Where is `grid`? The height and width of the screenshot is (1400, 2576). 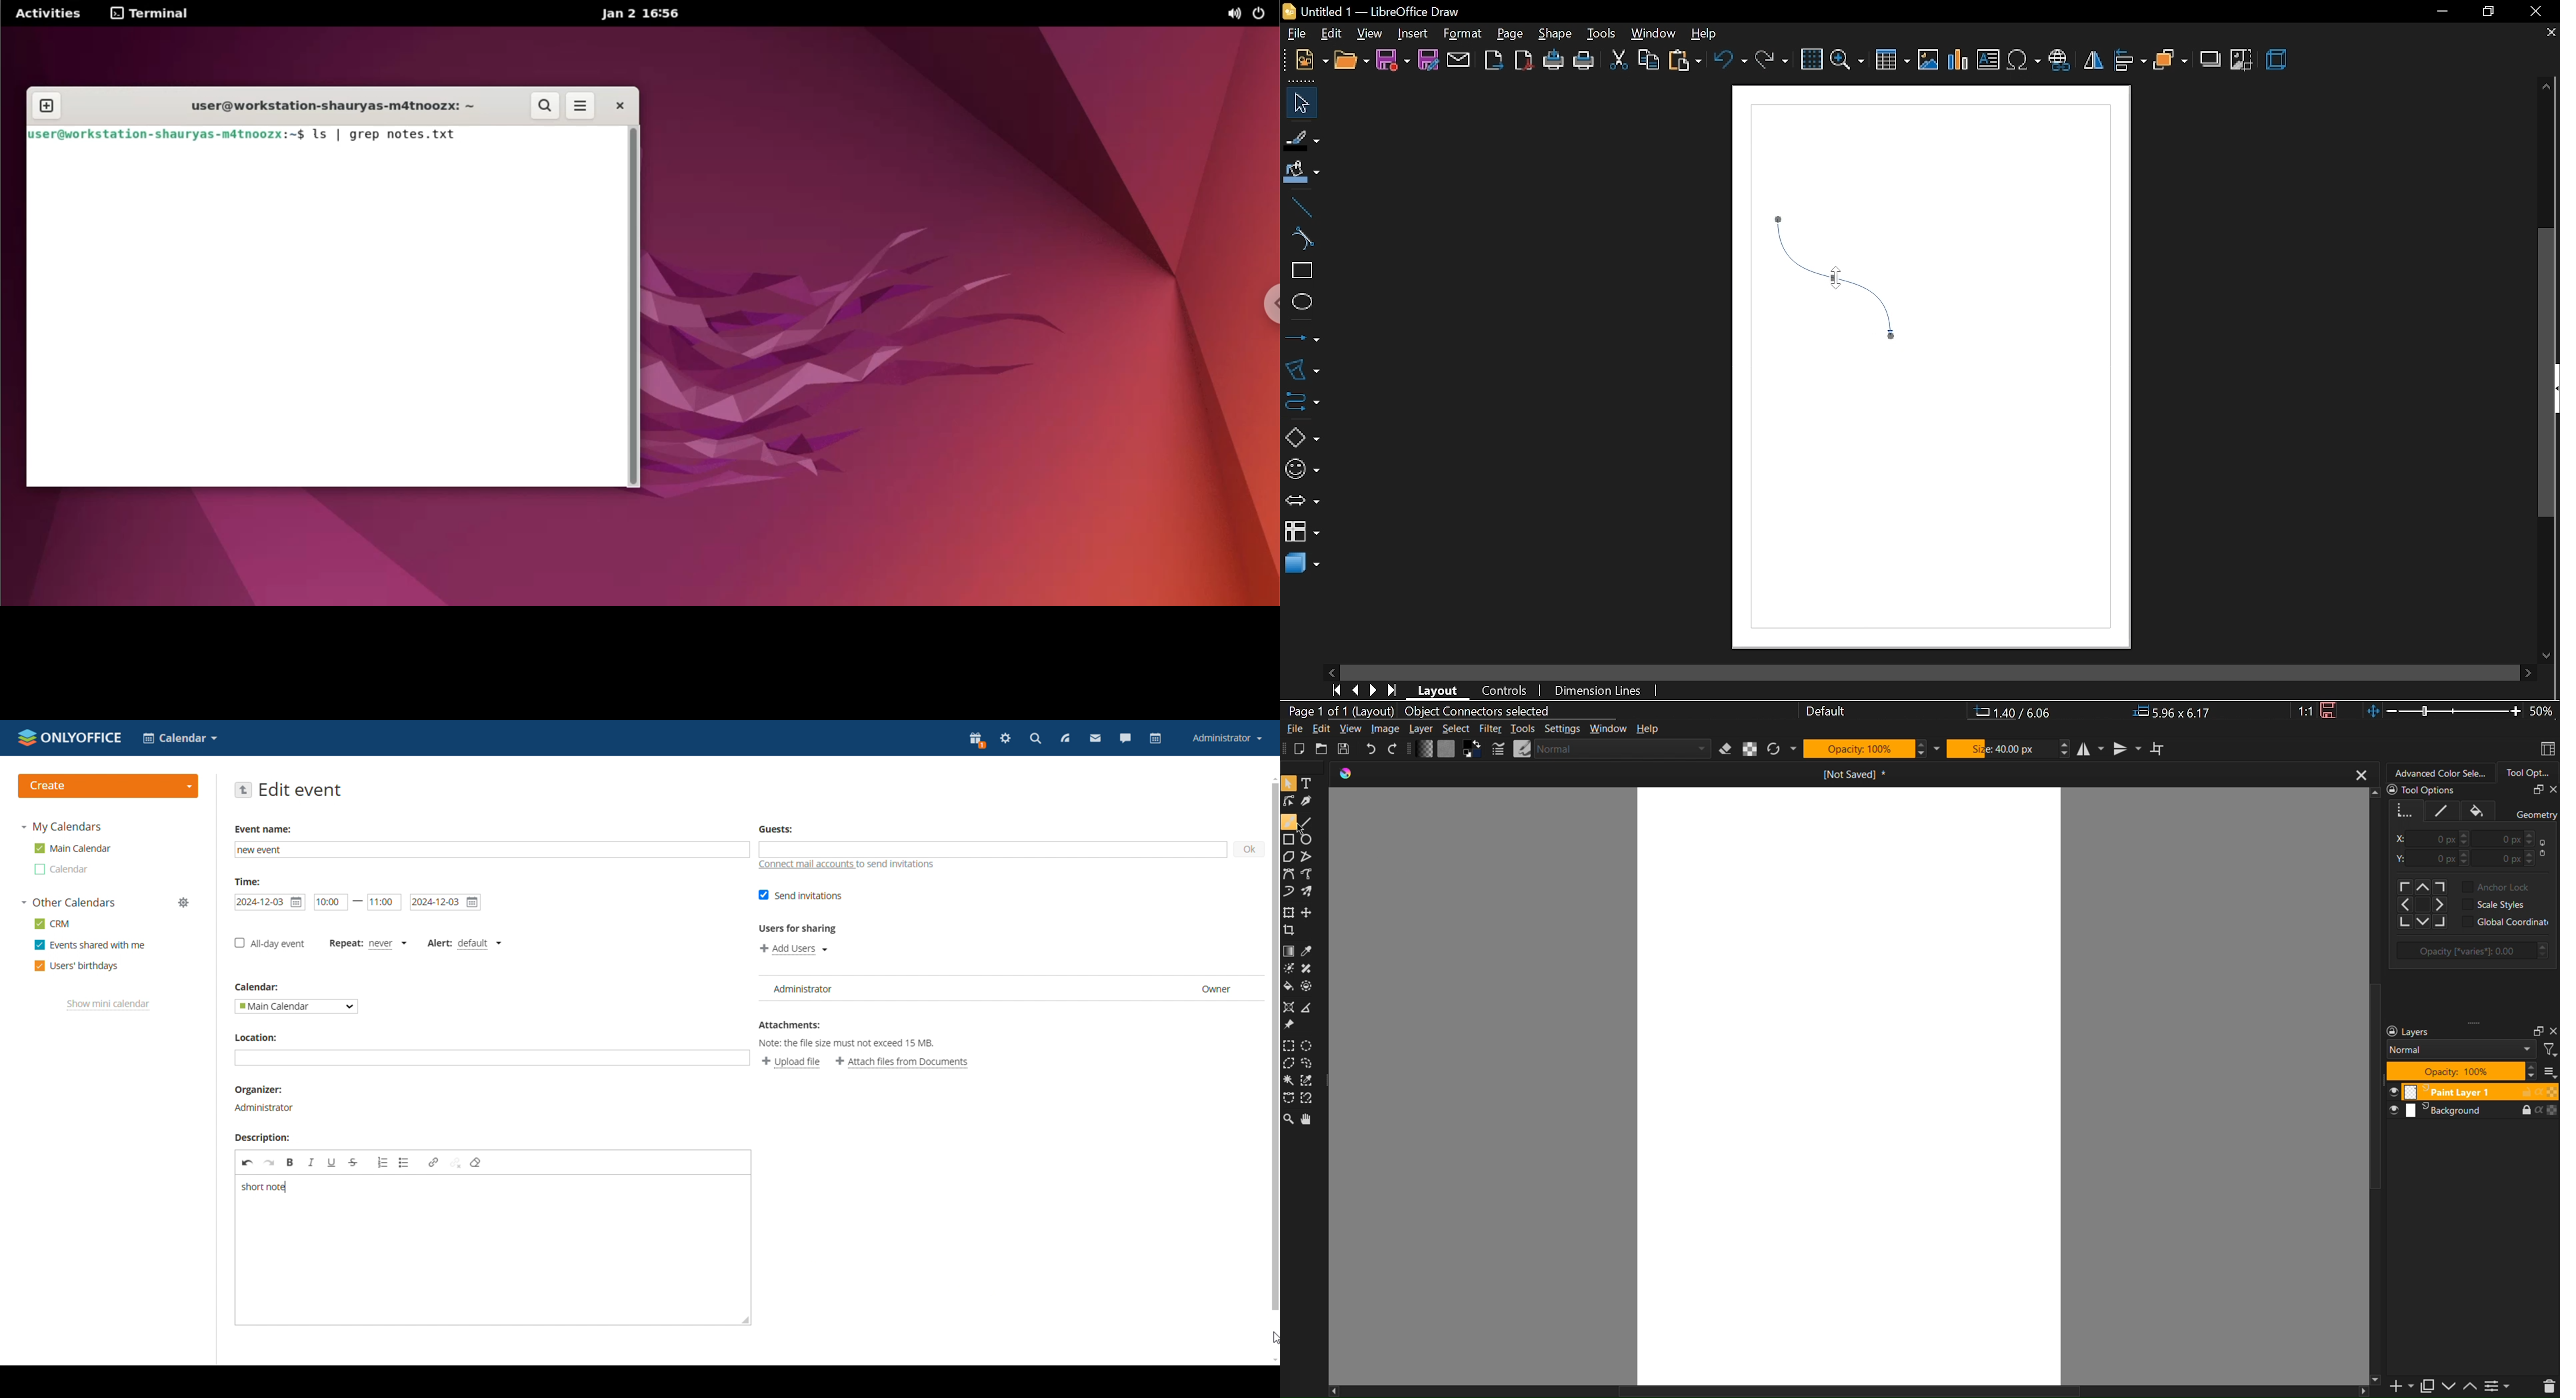 grid is located at coordinates (1810, 59).